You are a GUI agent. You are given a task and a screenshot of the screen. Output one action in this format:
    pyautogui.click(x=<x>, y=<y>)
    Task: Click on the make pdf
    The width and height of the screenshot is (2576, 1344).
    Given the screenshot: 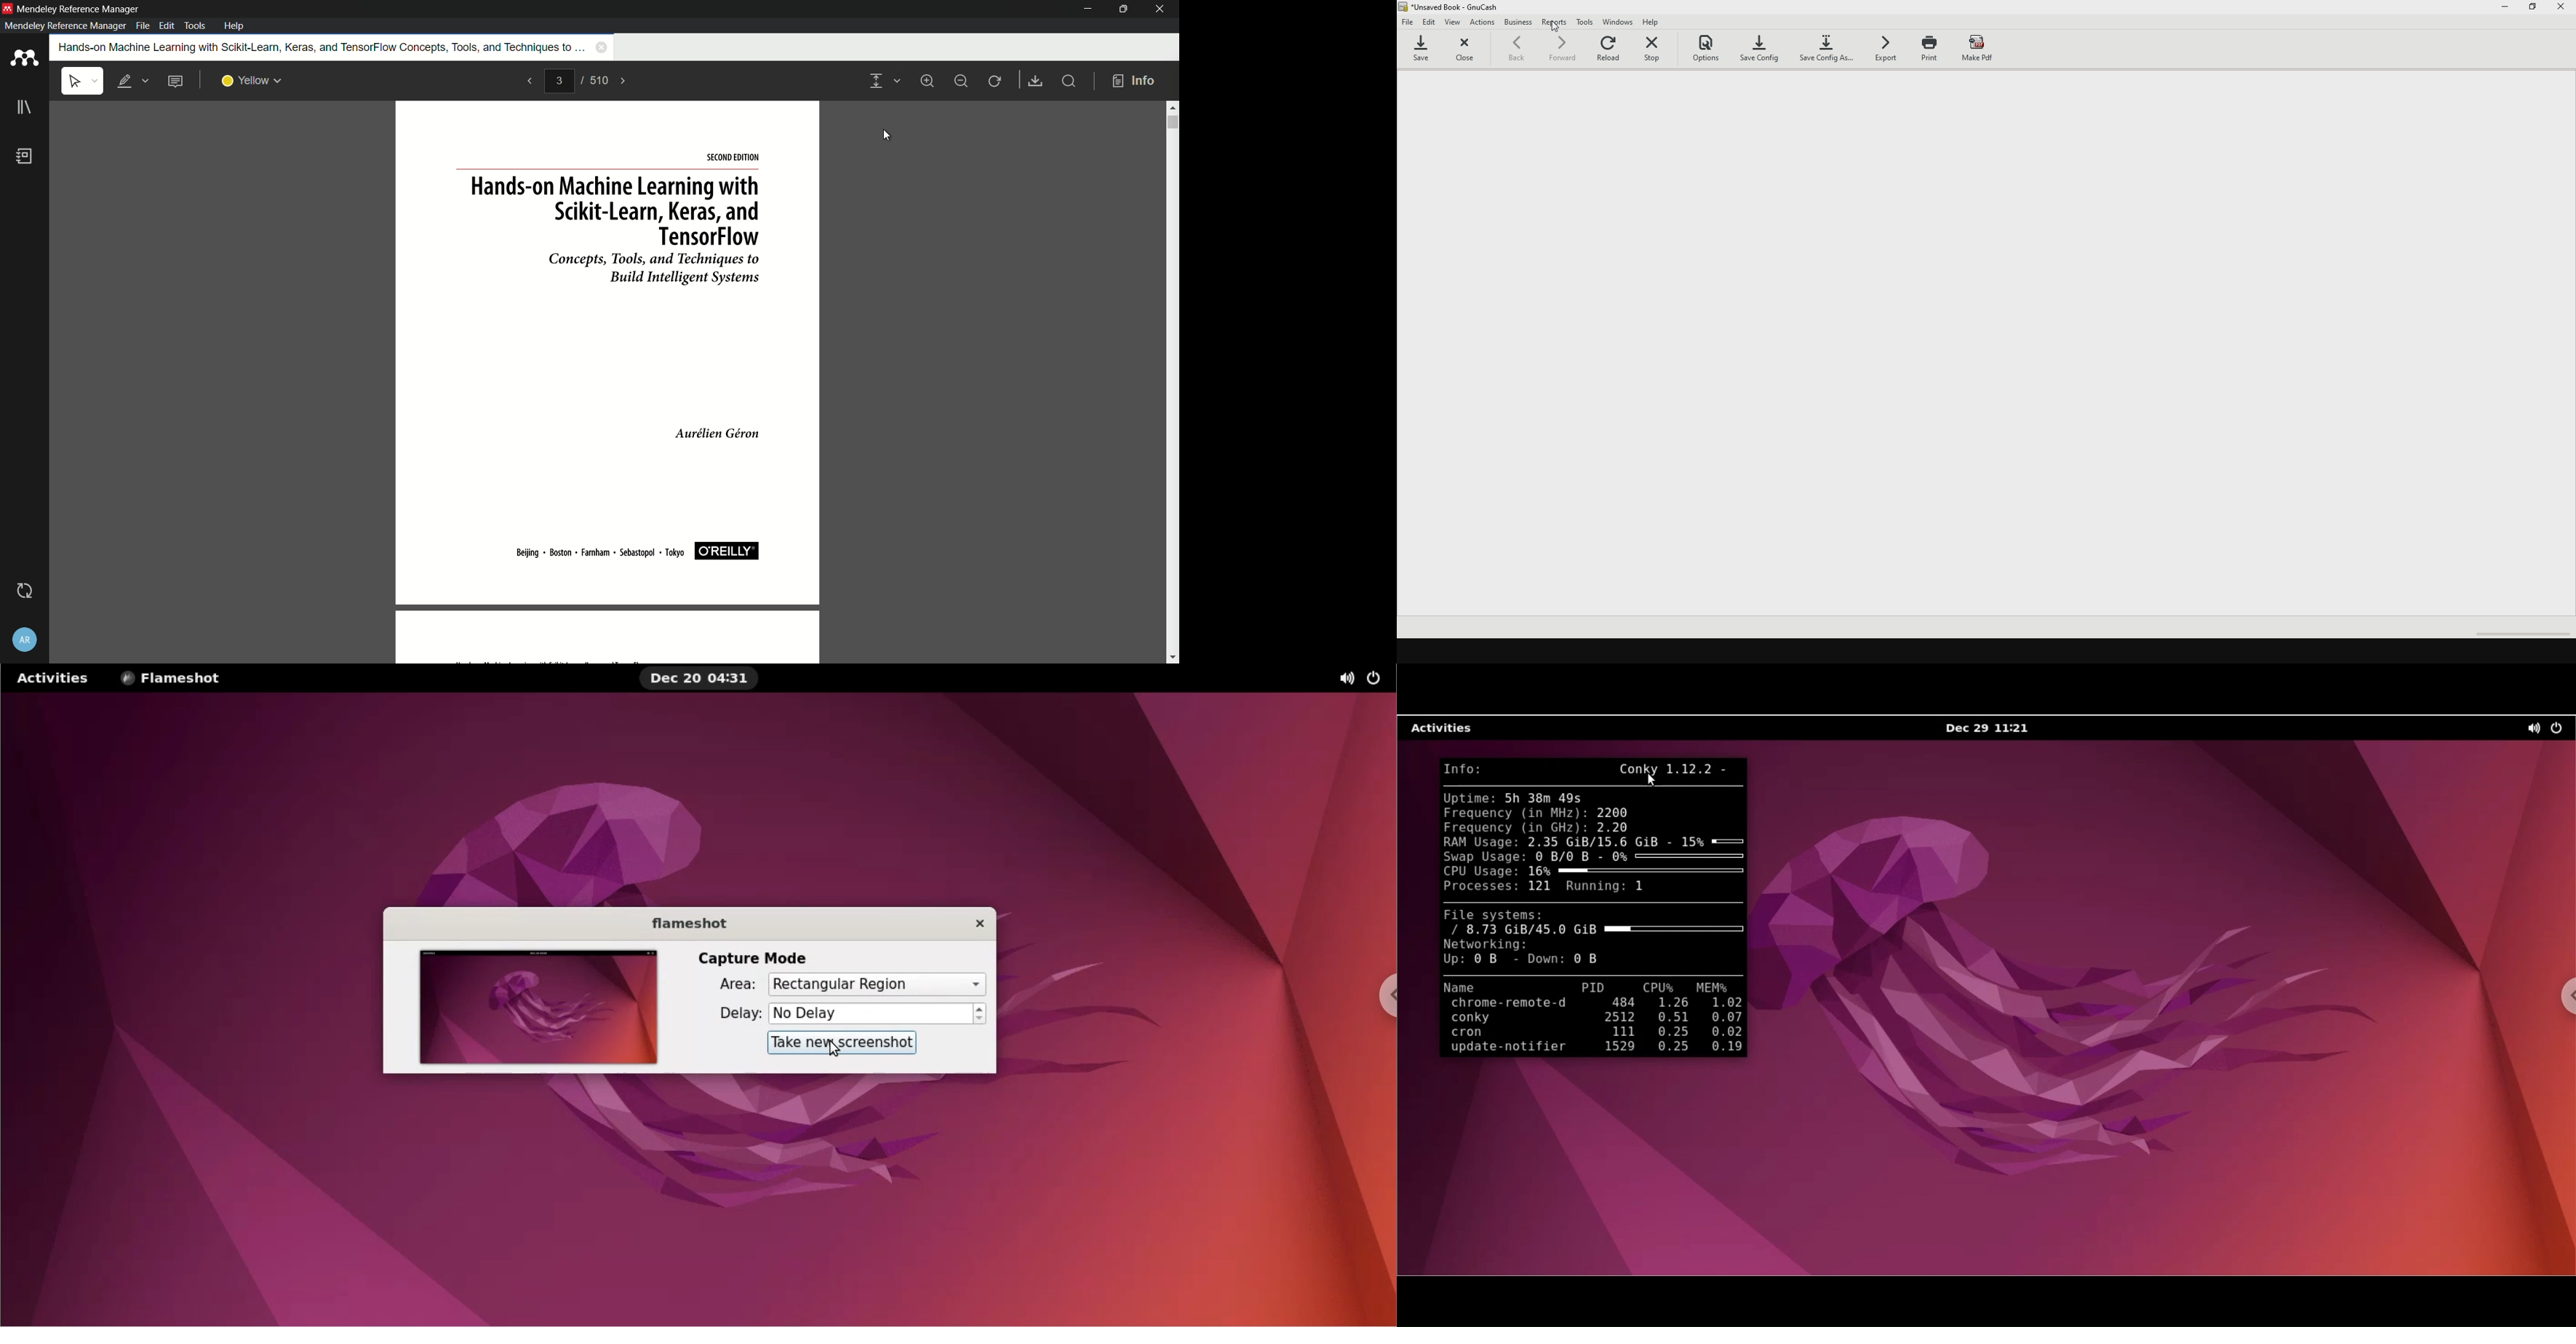 What is the action you would take?
    pyautogui.click(x=1987, y=50)
    